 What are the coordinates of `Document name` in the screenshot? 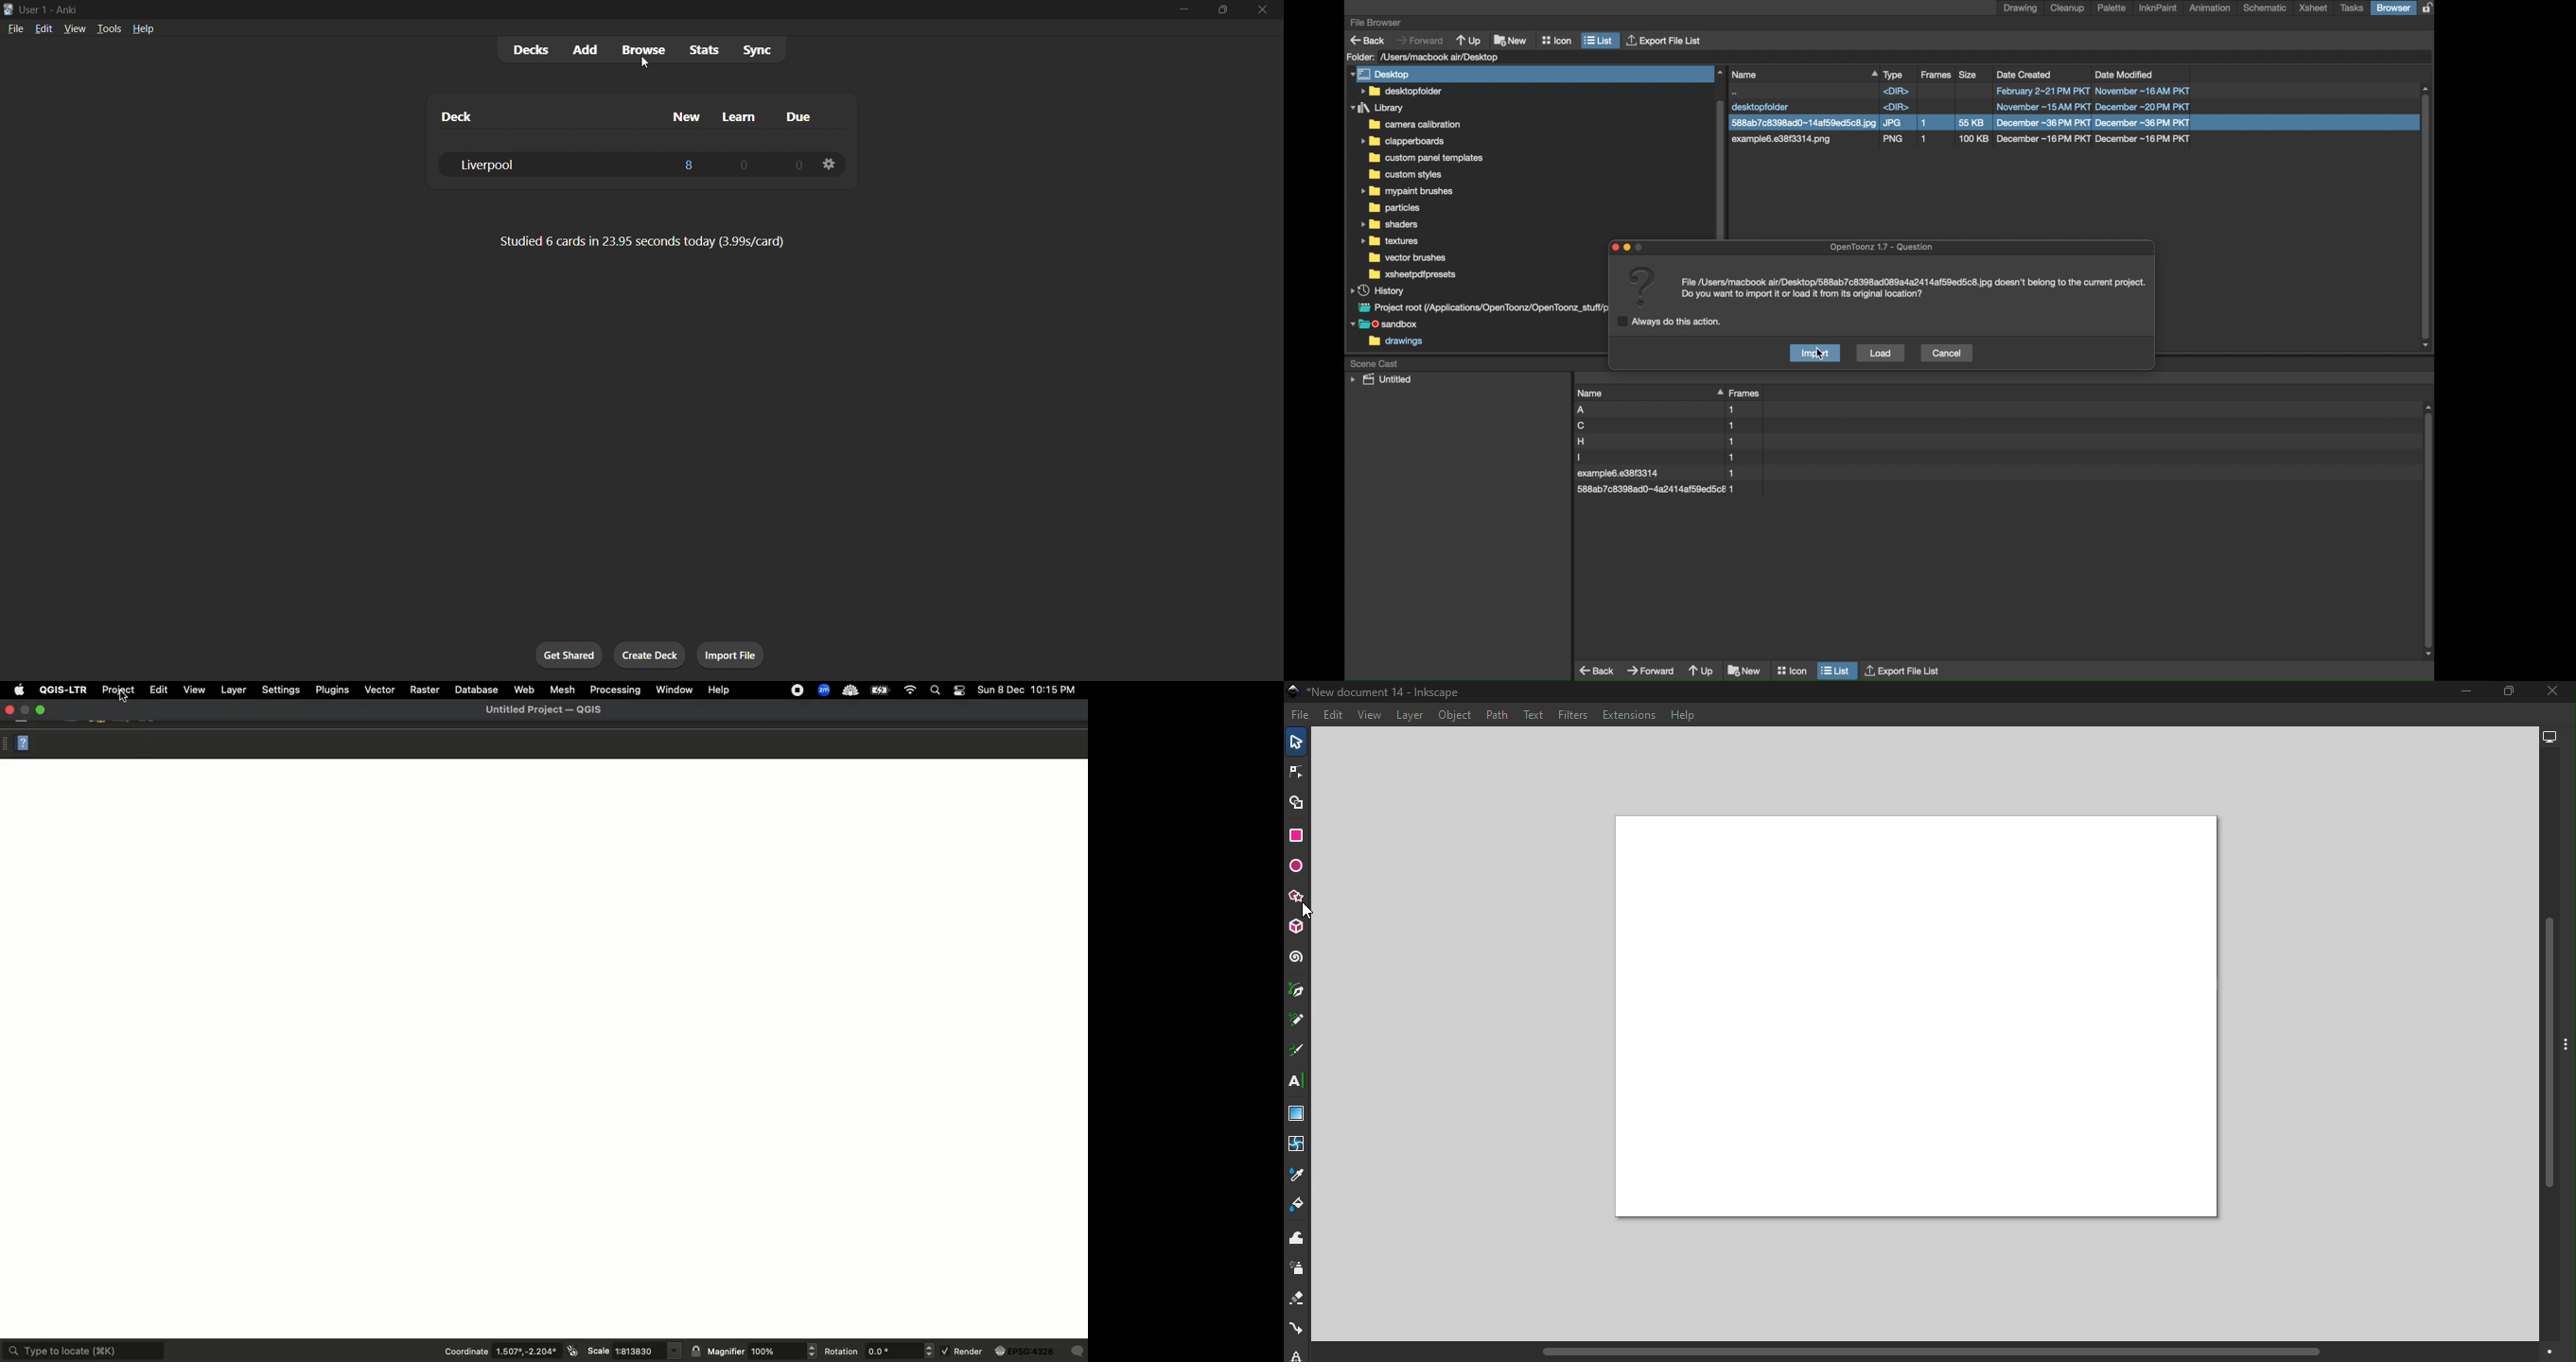 It's located at (1382, 691).